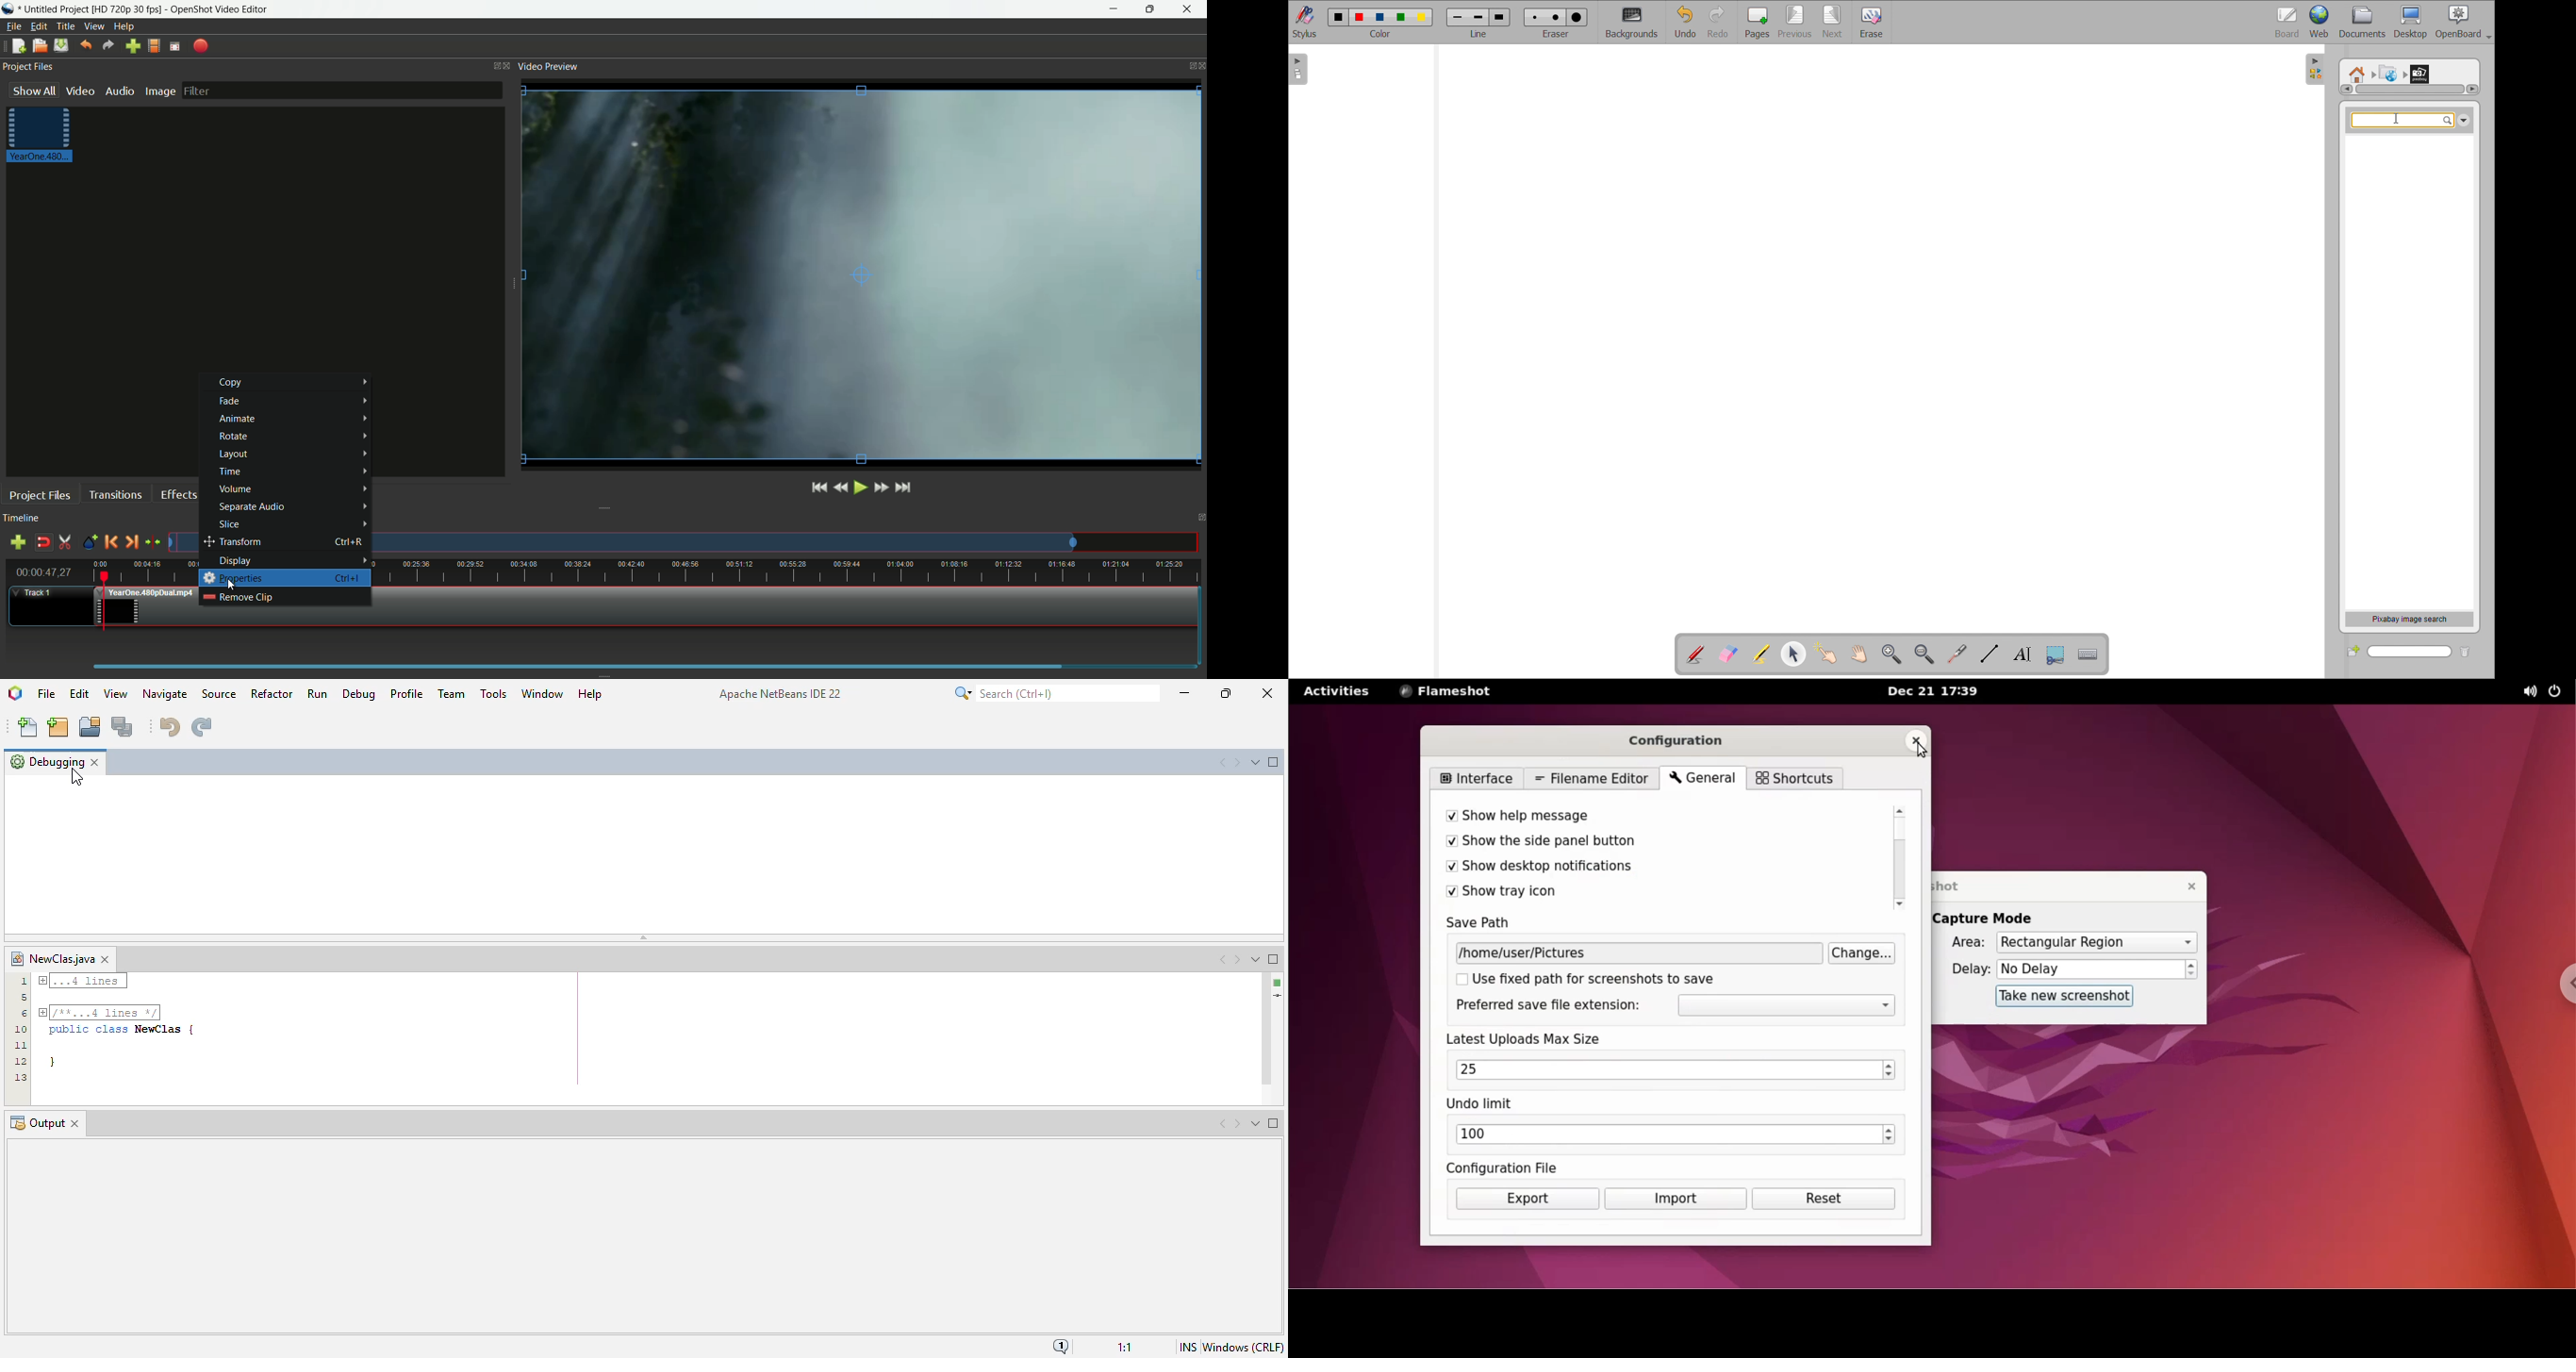 This screenshot has height=1372, width=2576. What do you see at coordinates (1579, 15) in the screenshot?
I see `Large eraser` at bounding box center [1579, 15].